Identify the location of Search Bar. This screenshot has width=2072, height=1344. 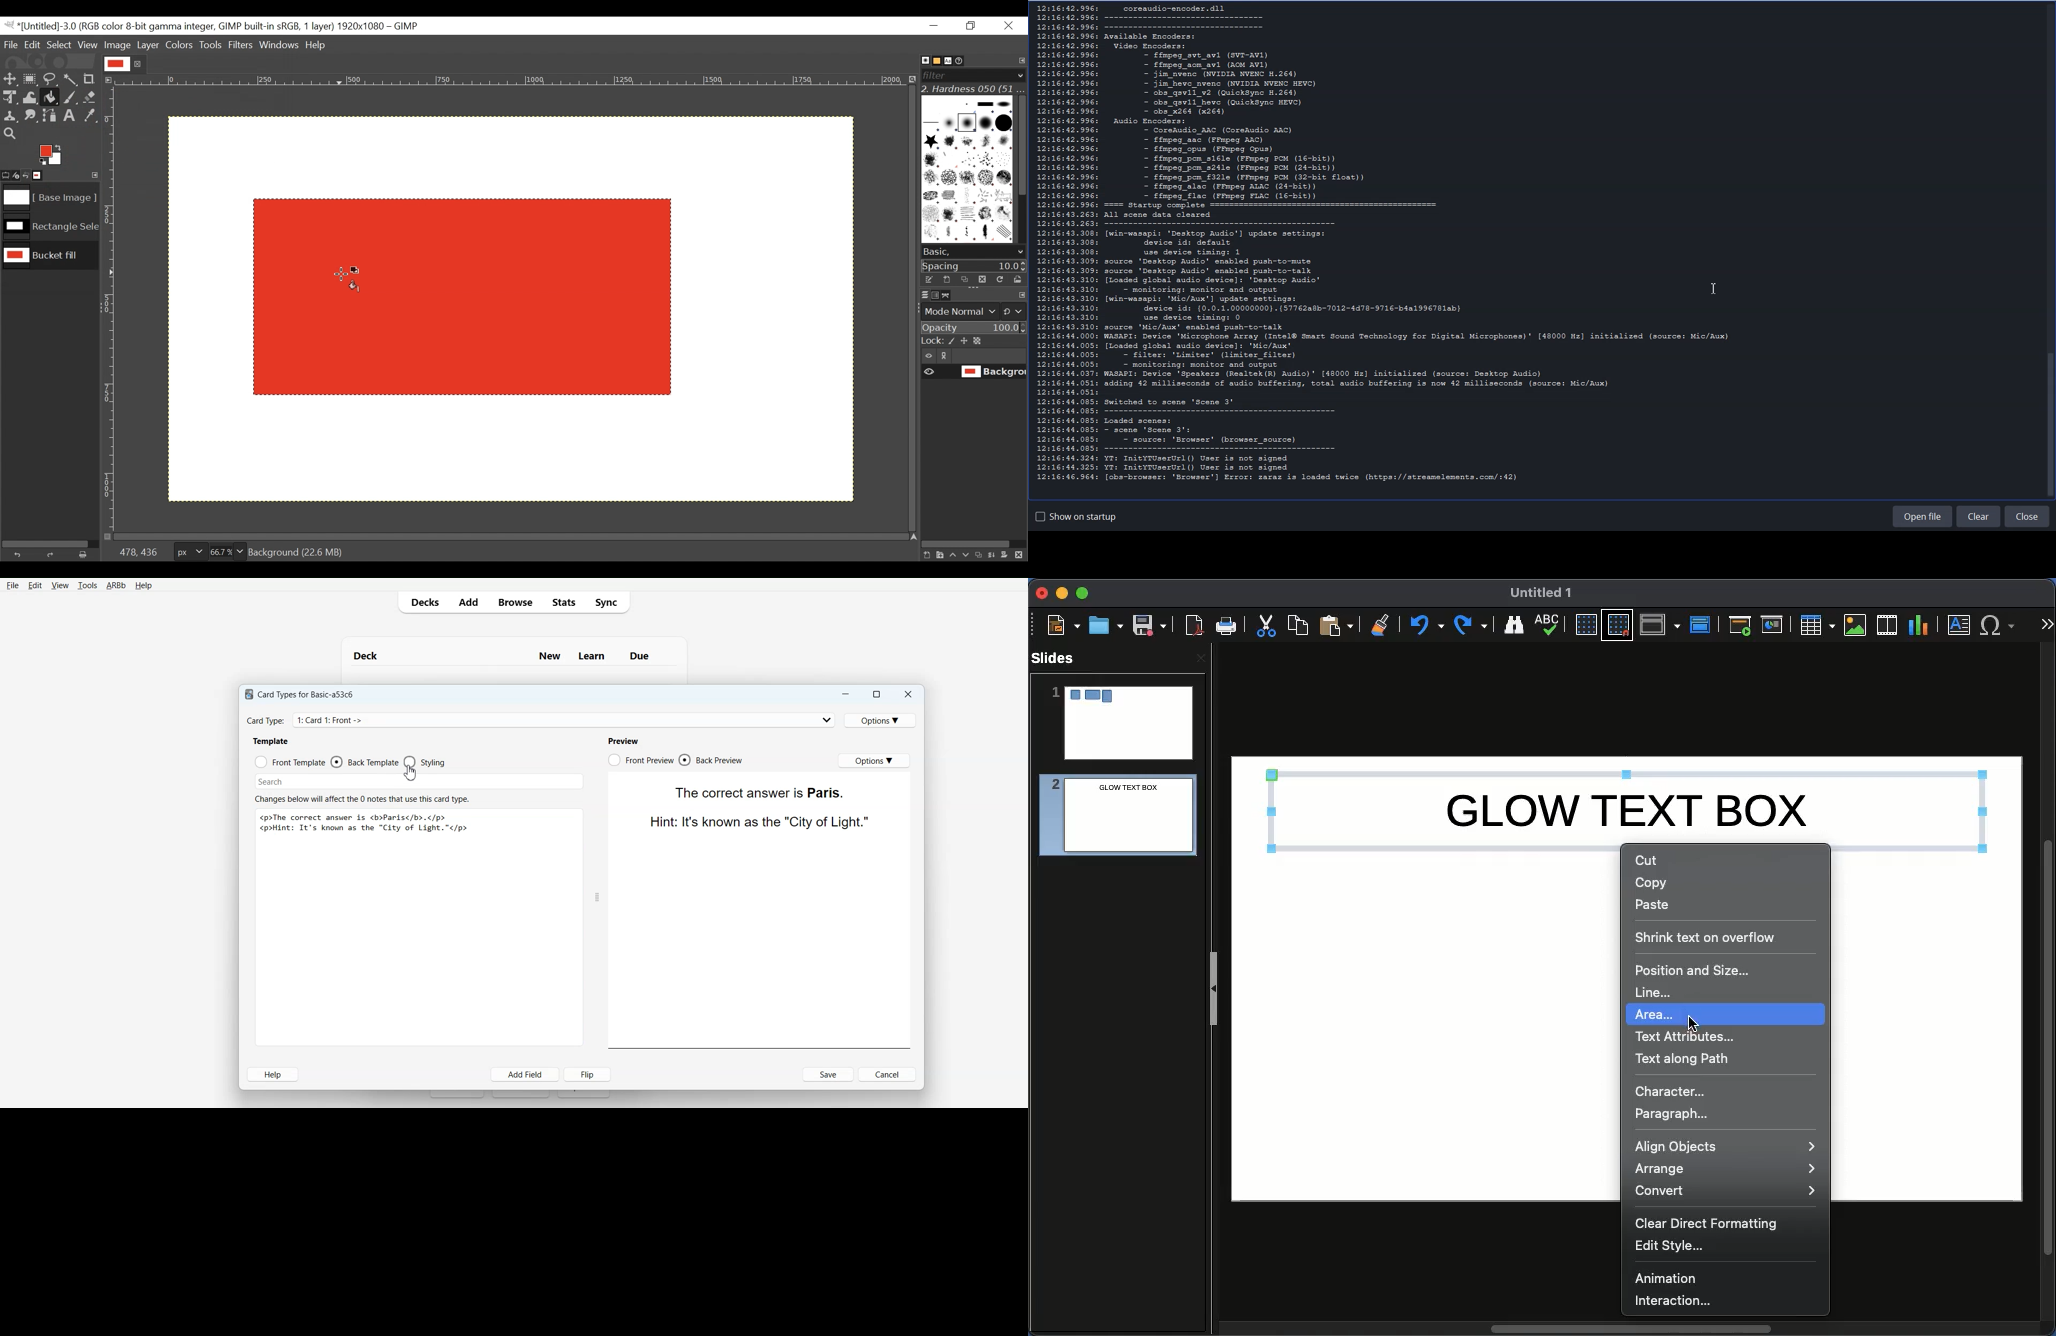
(419, 781).